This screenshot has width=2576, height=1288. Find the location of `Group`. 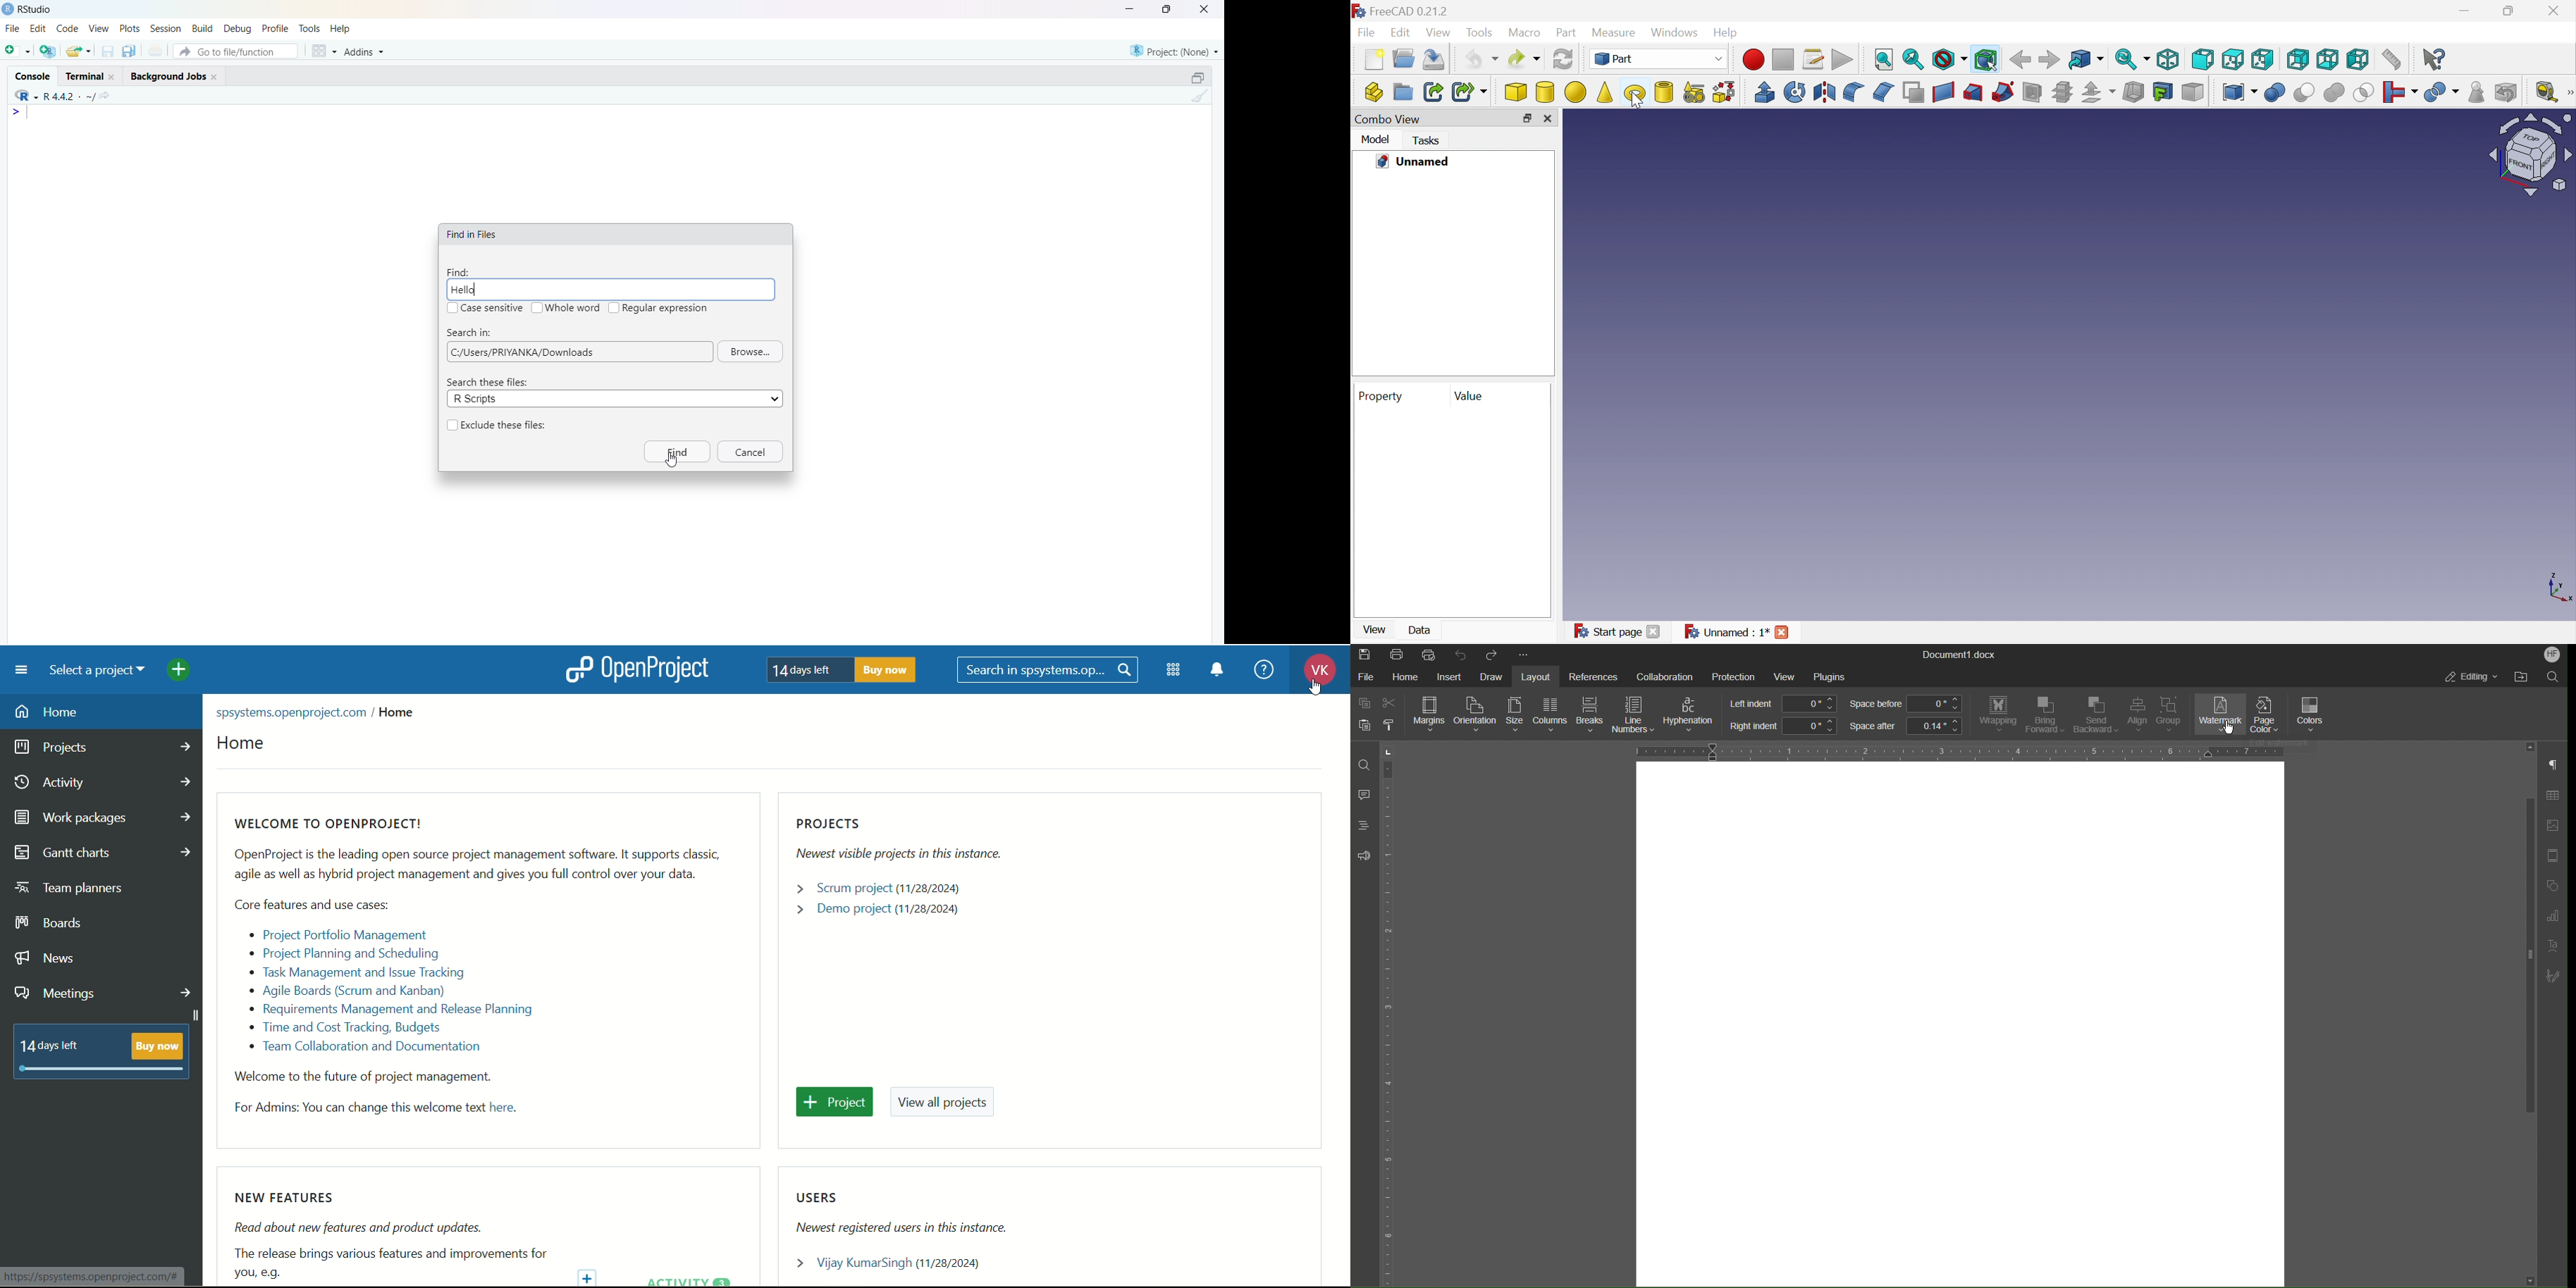

Group is located at coordinates (2173, 716).